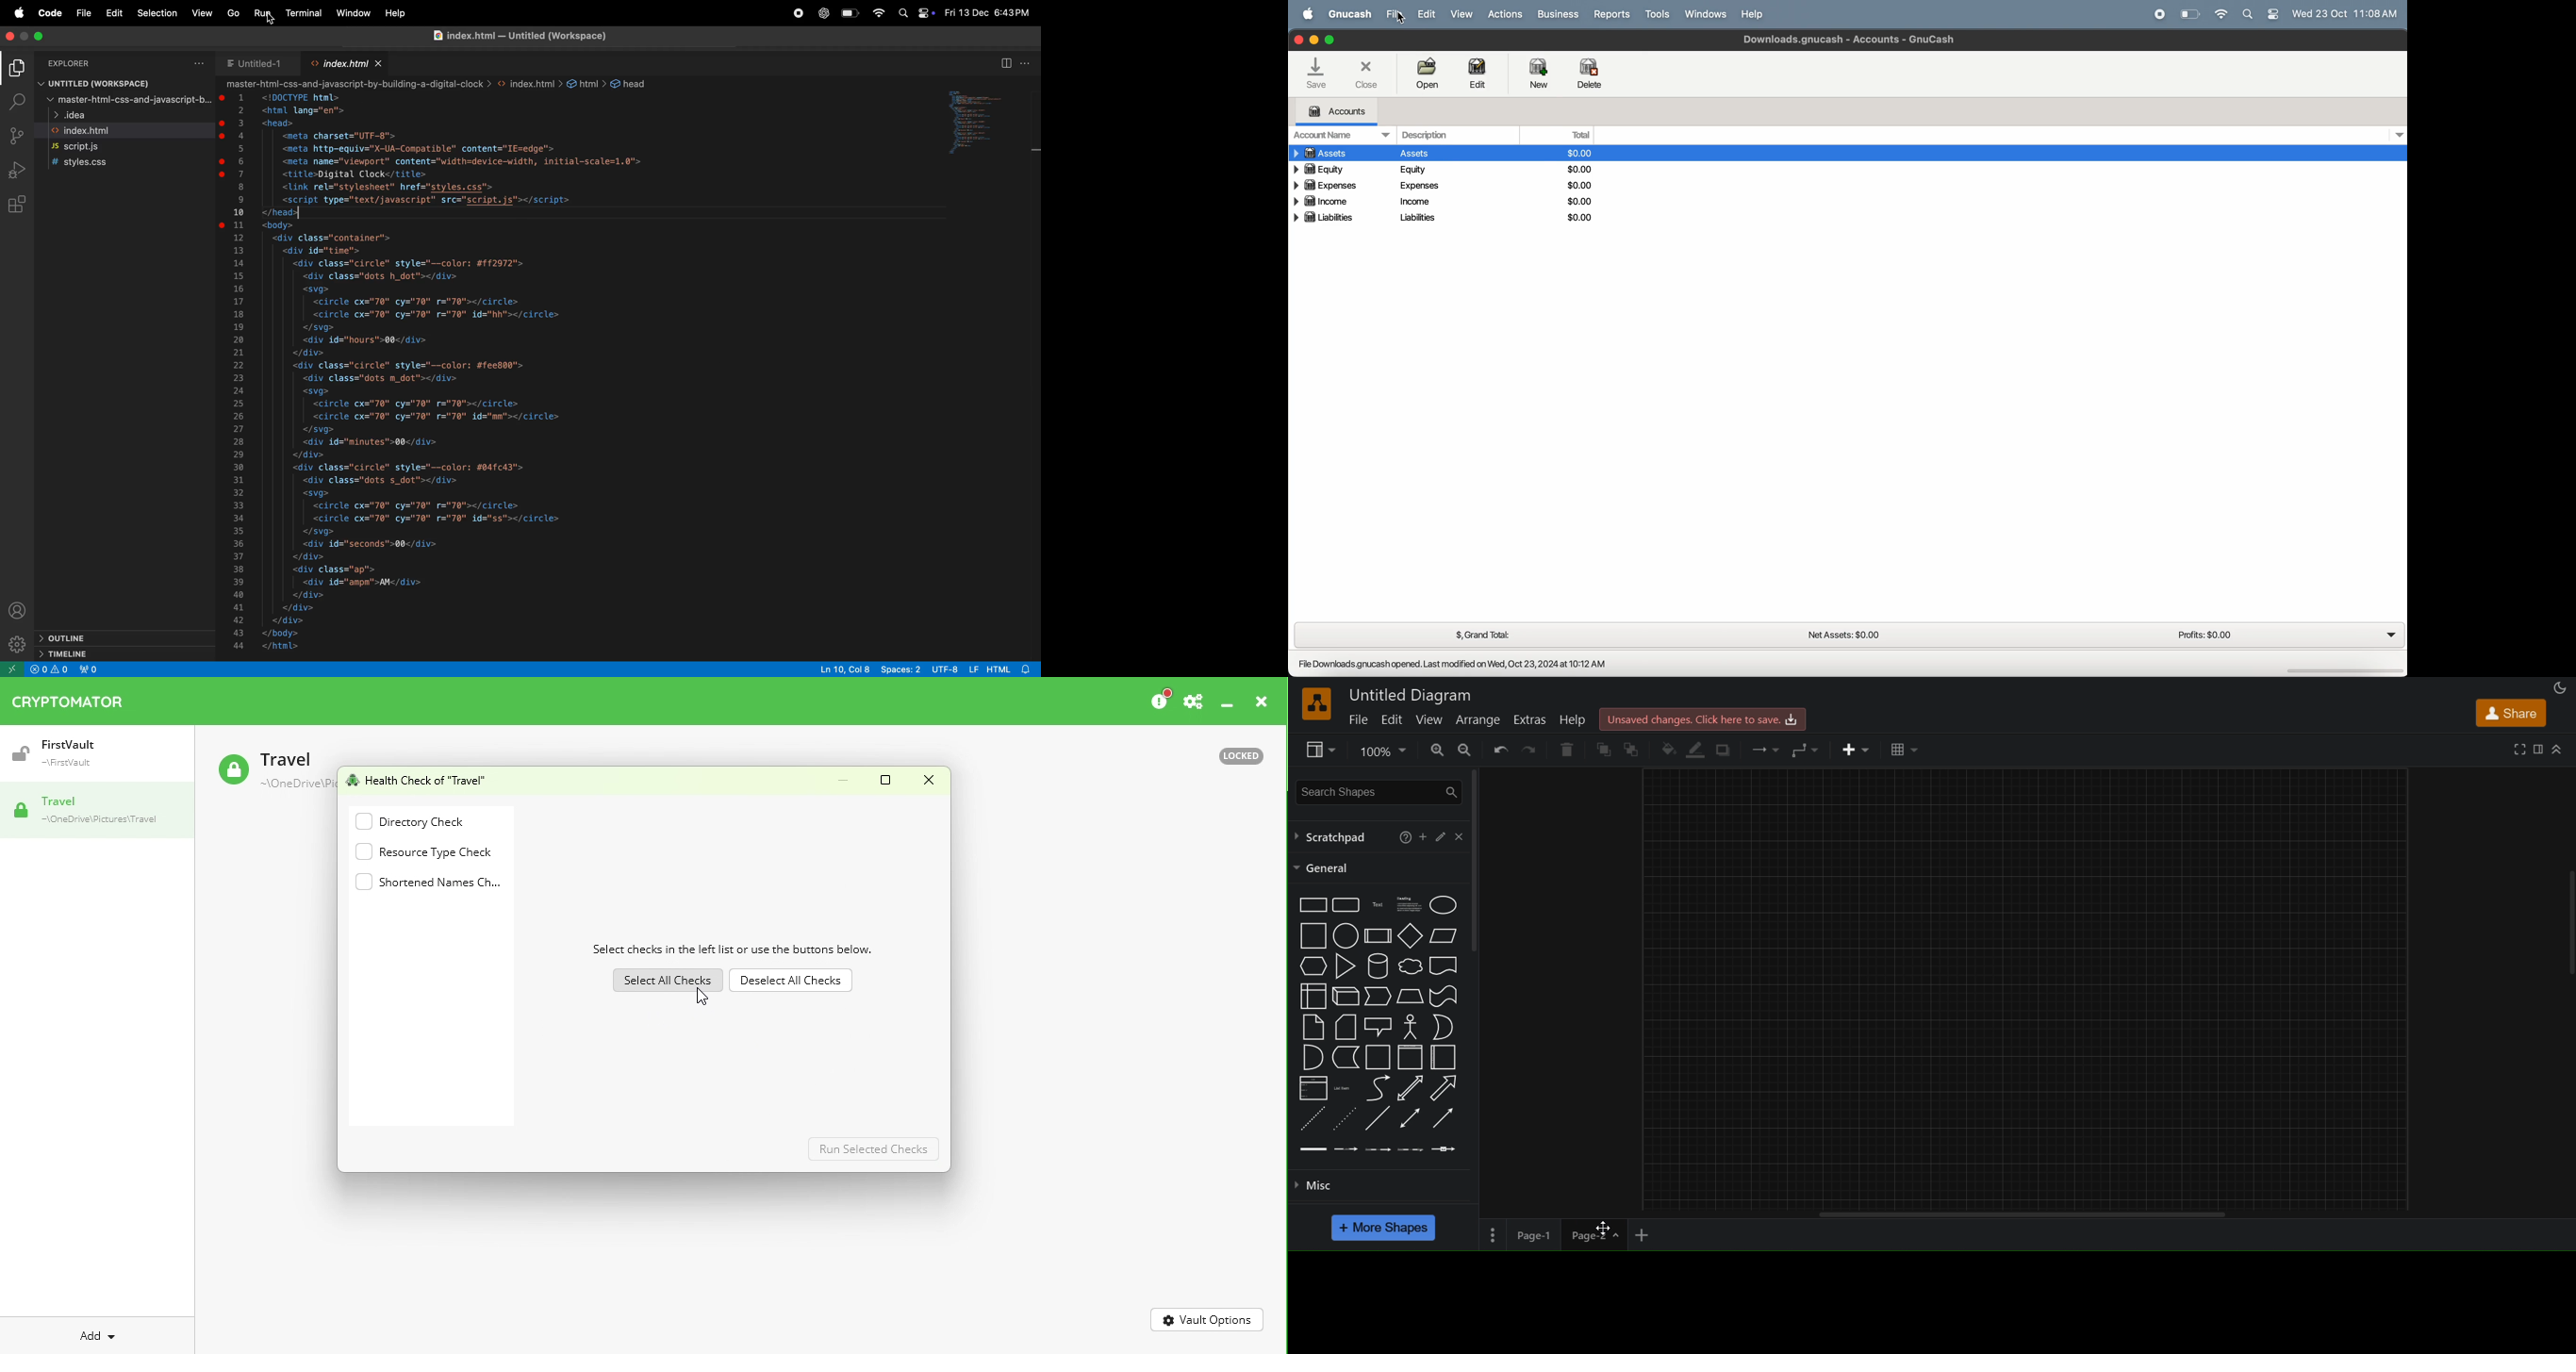 The height and width of the screenshot is (1372, 2576). I want to click on cursor, so click(702, 996).